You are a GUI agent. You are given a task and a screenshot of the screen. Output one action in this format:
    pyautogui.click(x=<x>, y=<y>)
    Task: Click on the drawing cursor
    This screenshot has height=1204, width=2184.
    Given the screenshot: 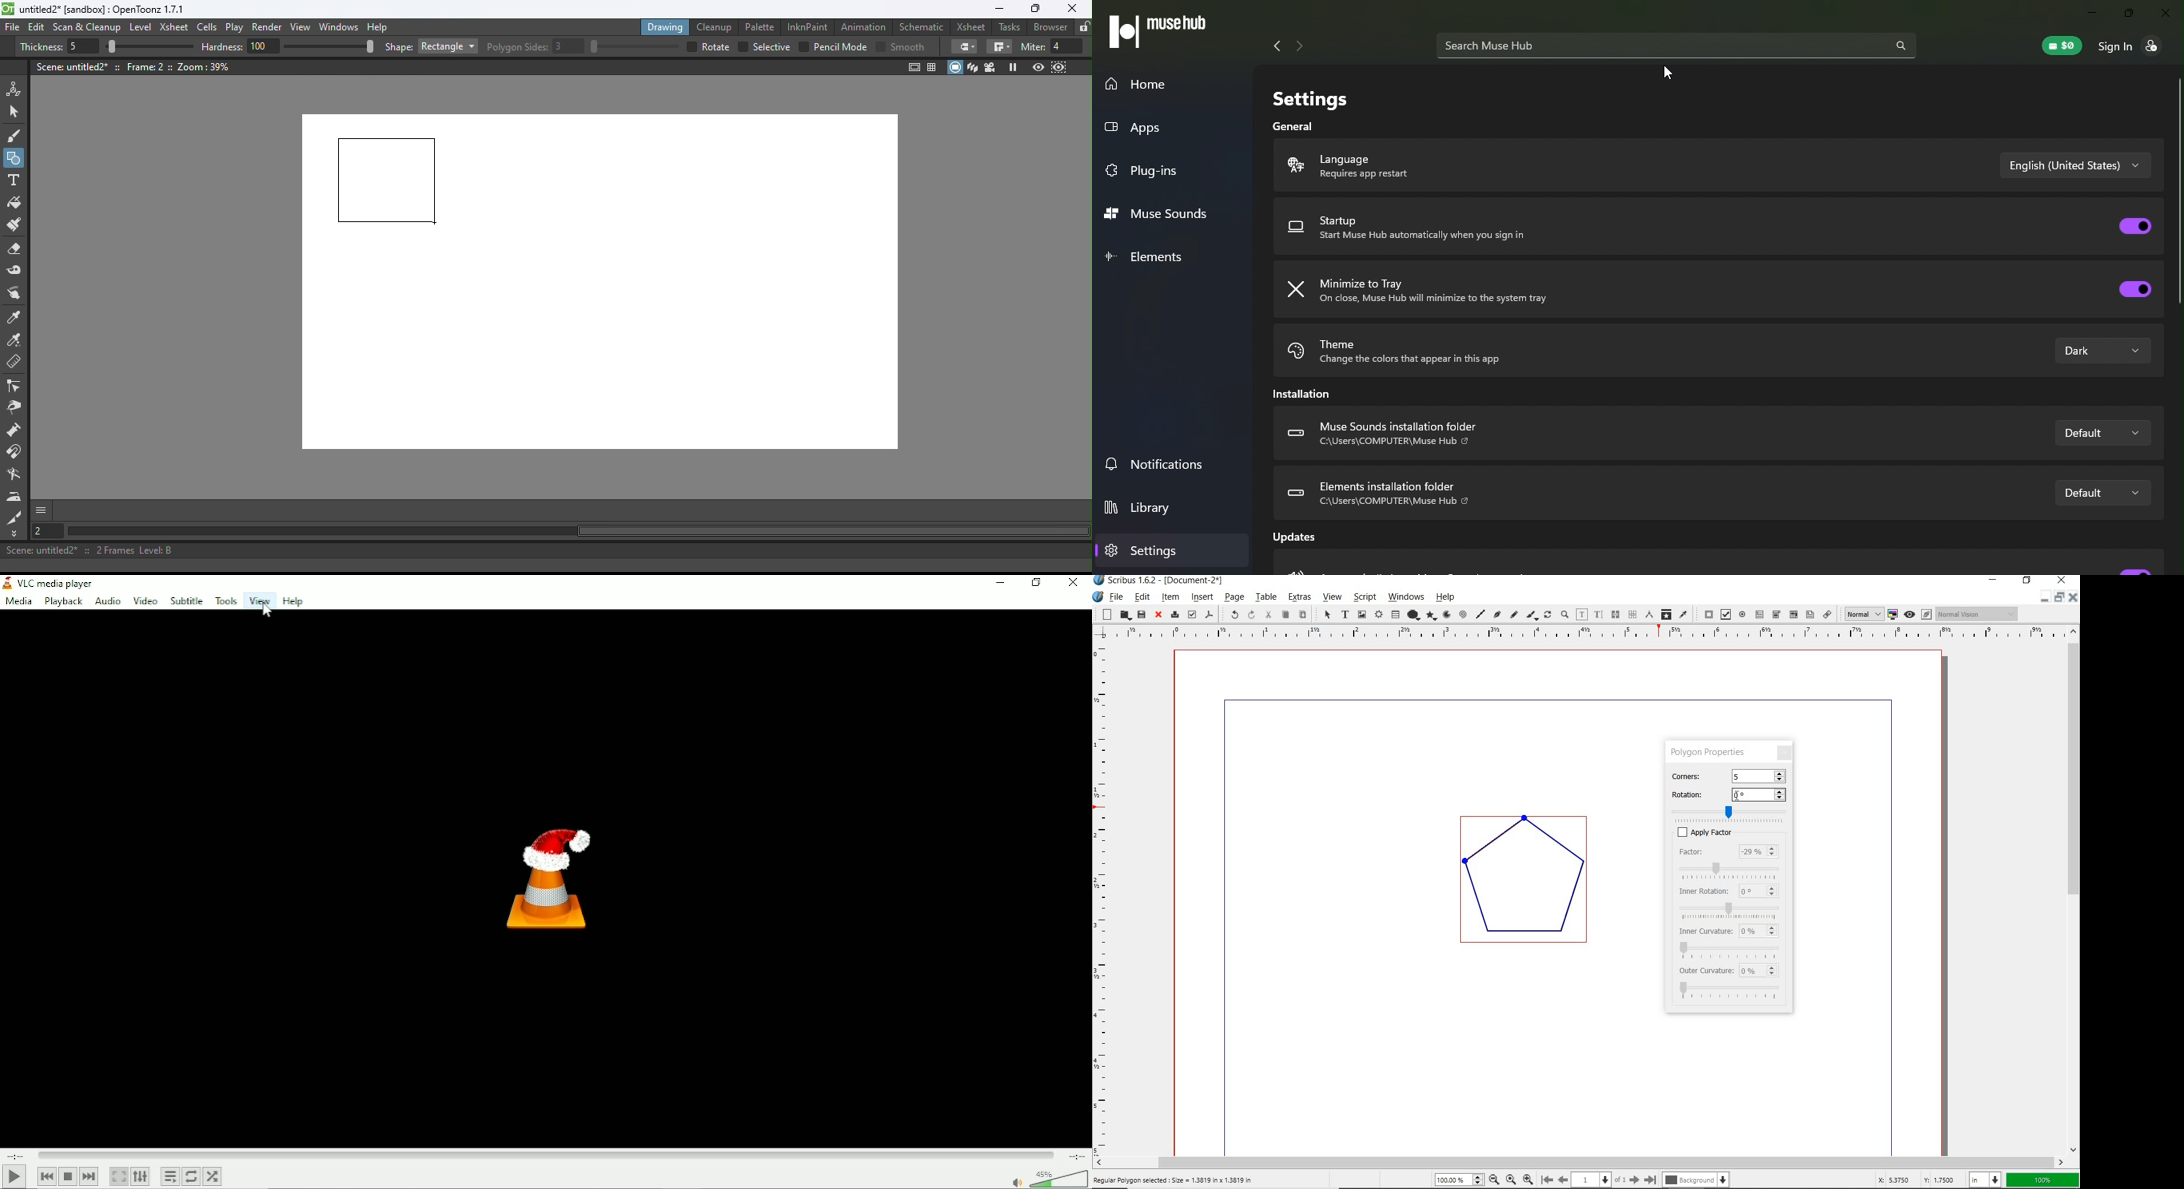 What is the action you would take?
    pyautogui.click(x=437, y=224)
    